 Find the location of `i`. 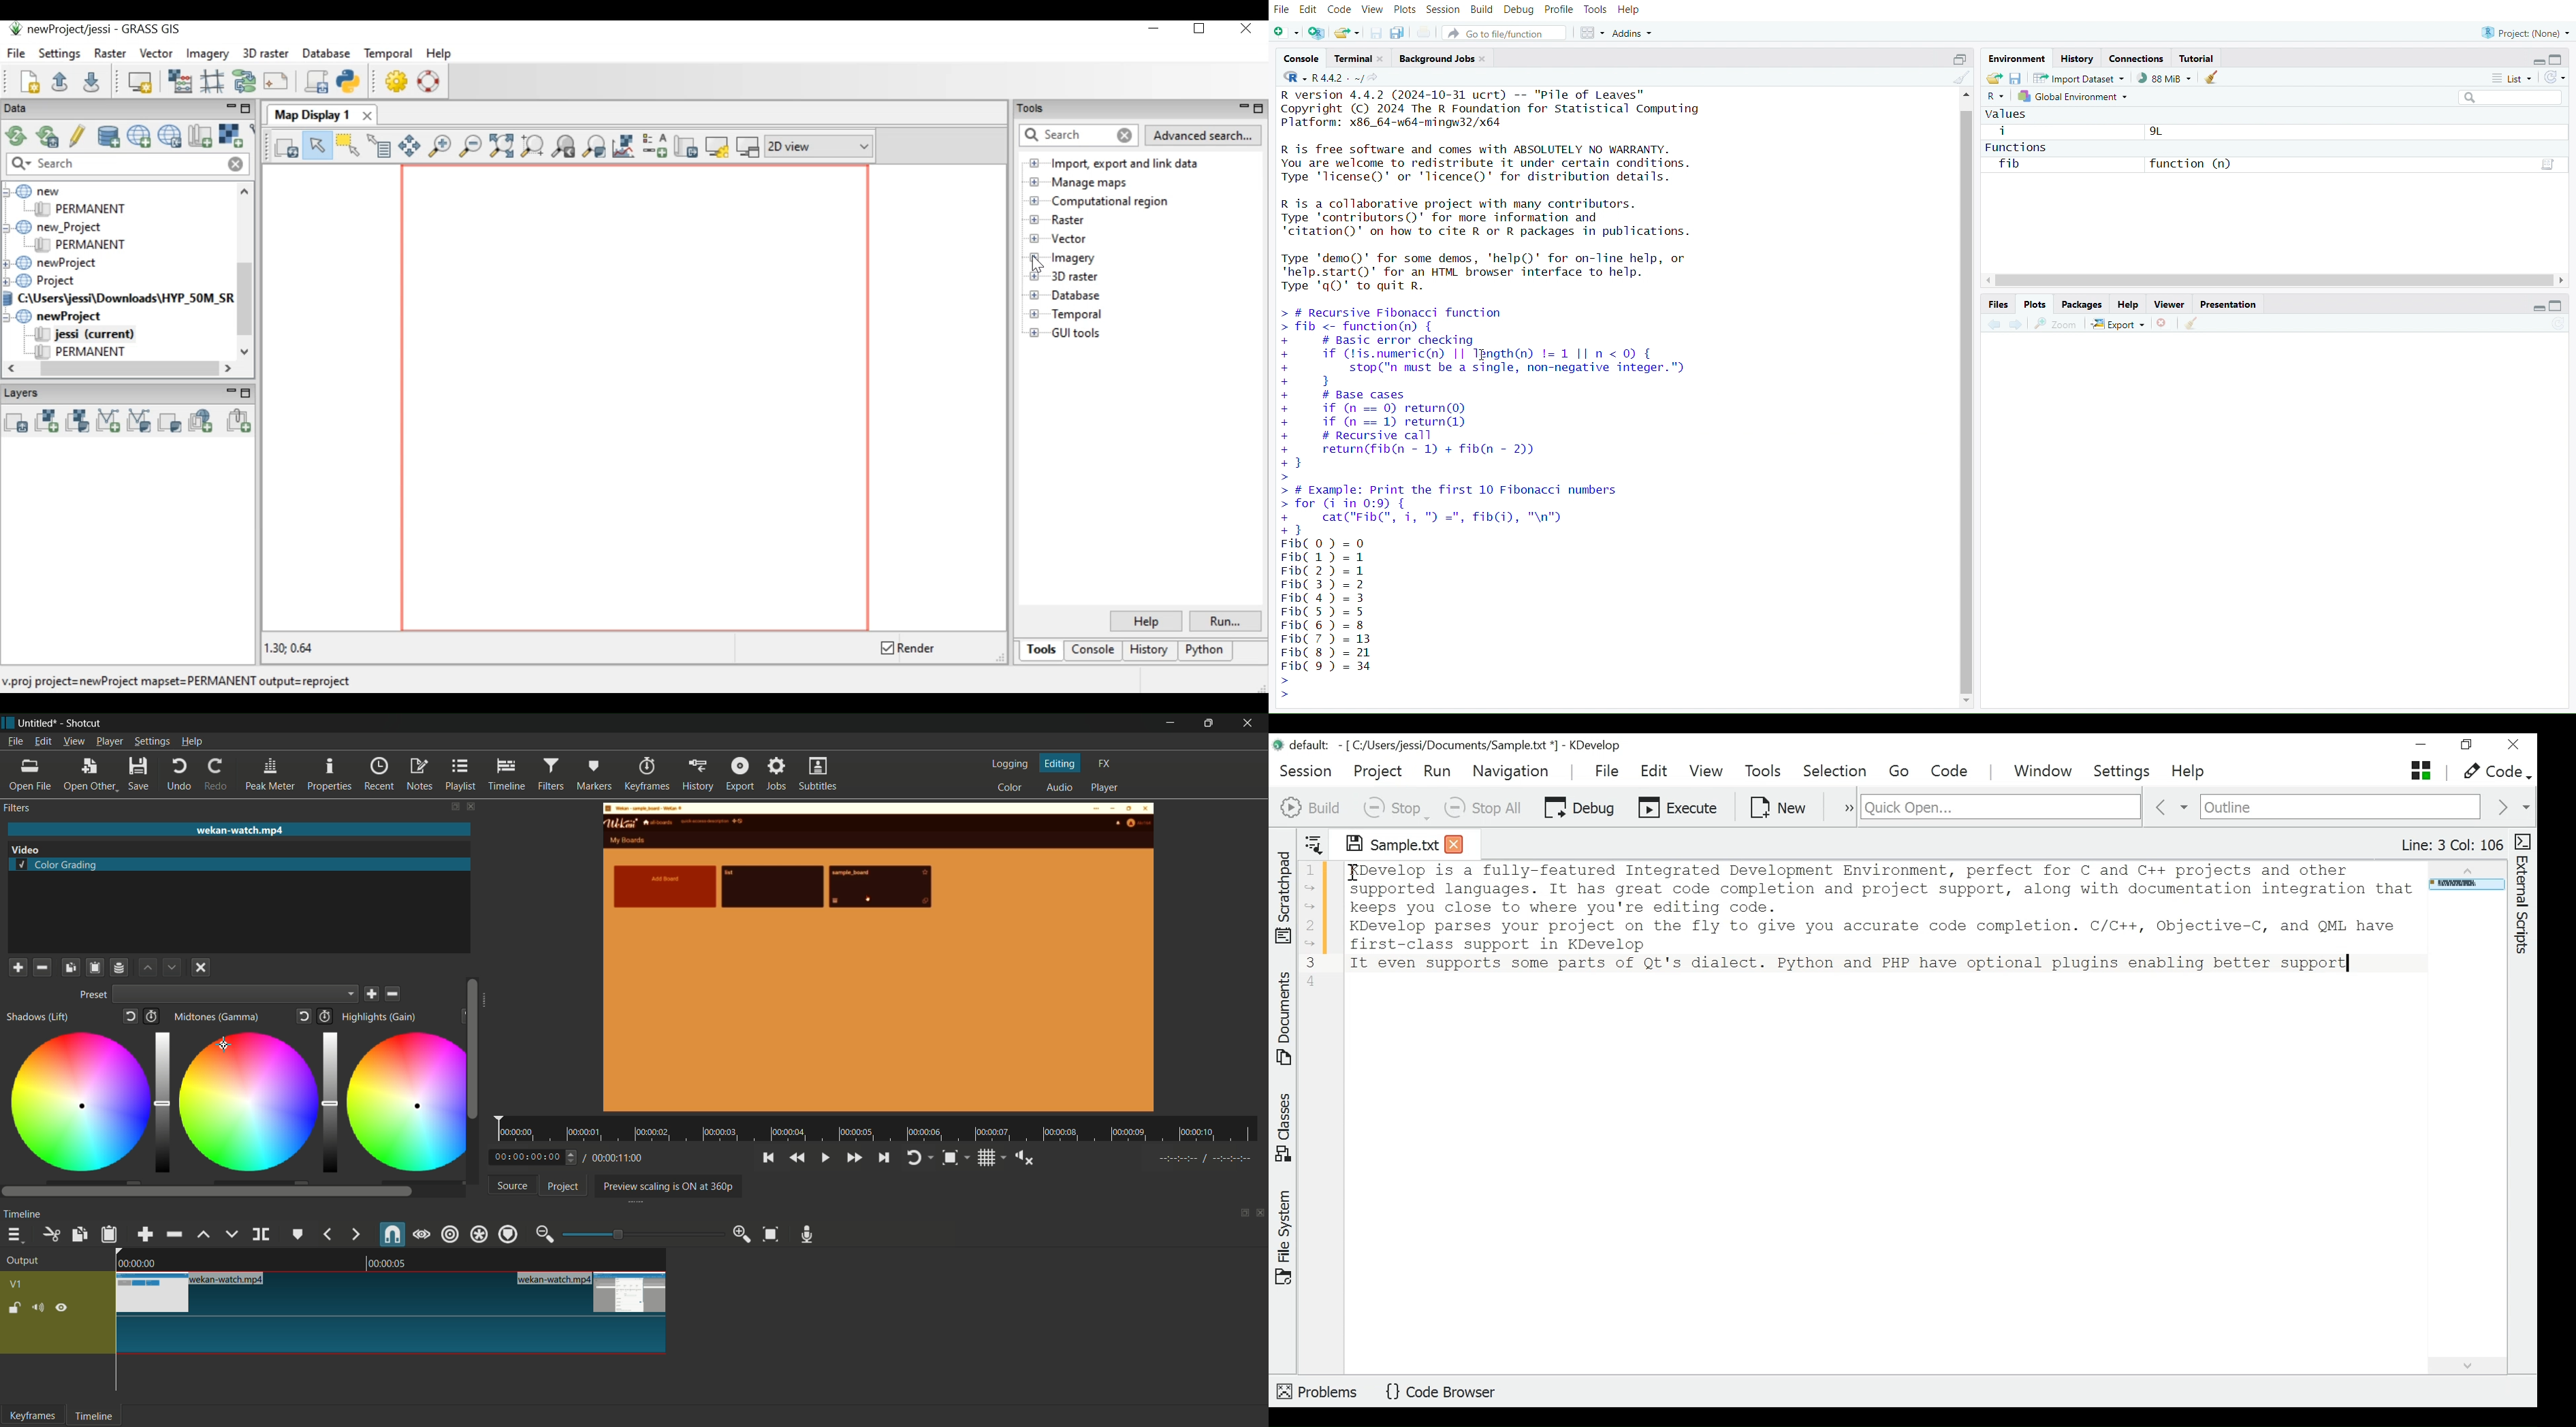

i is located at coordinates (2003, 131).